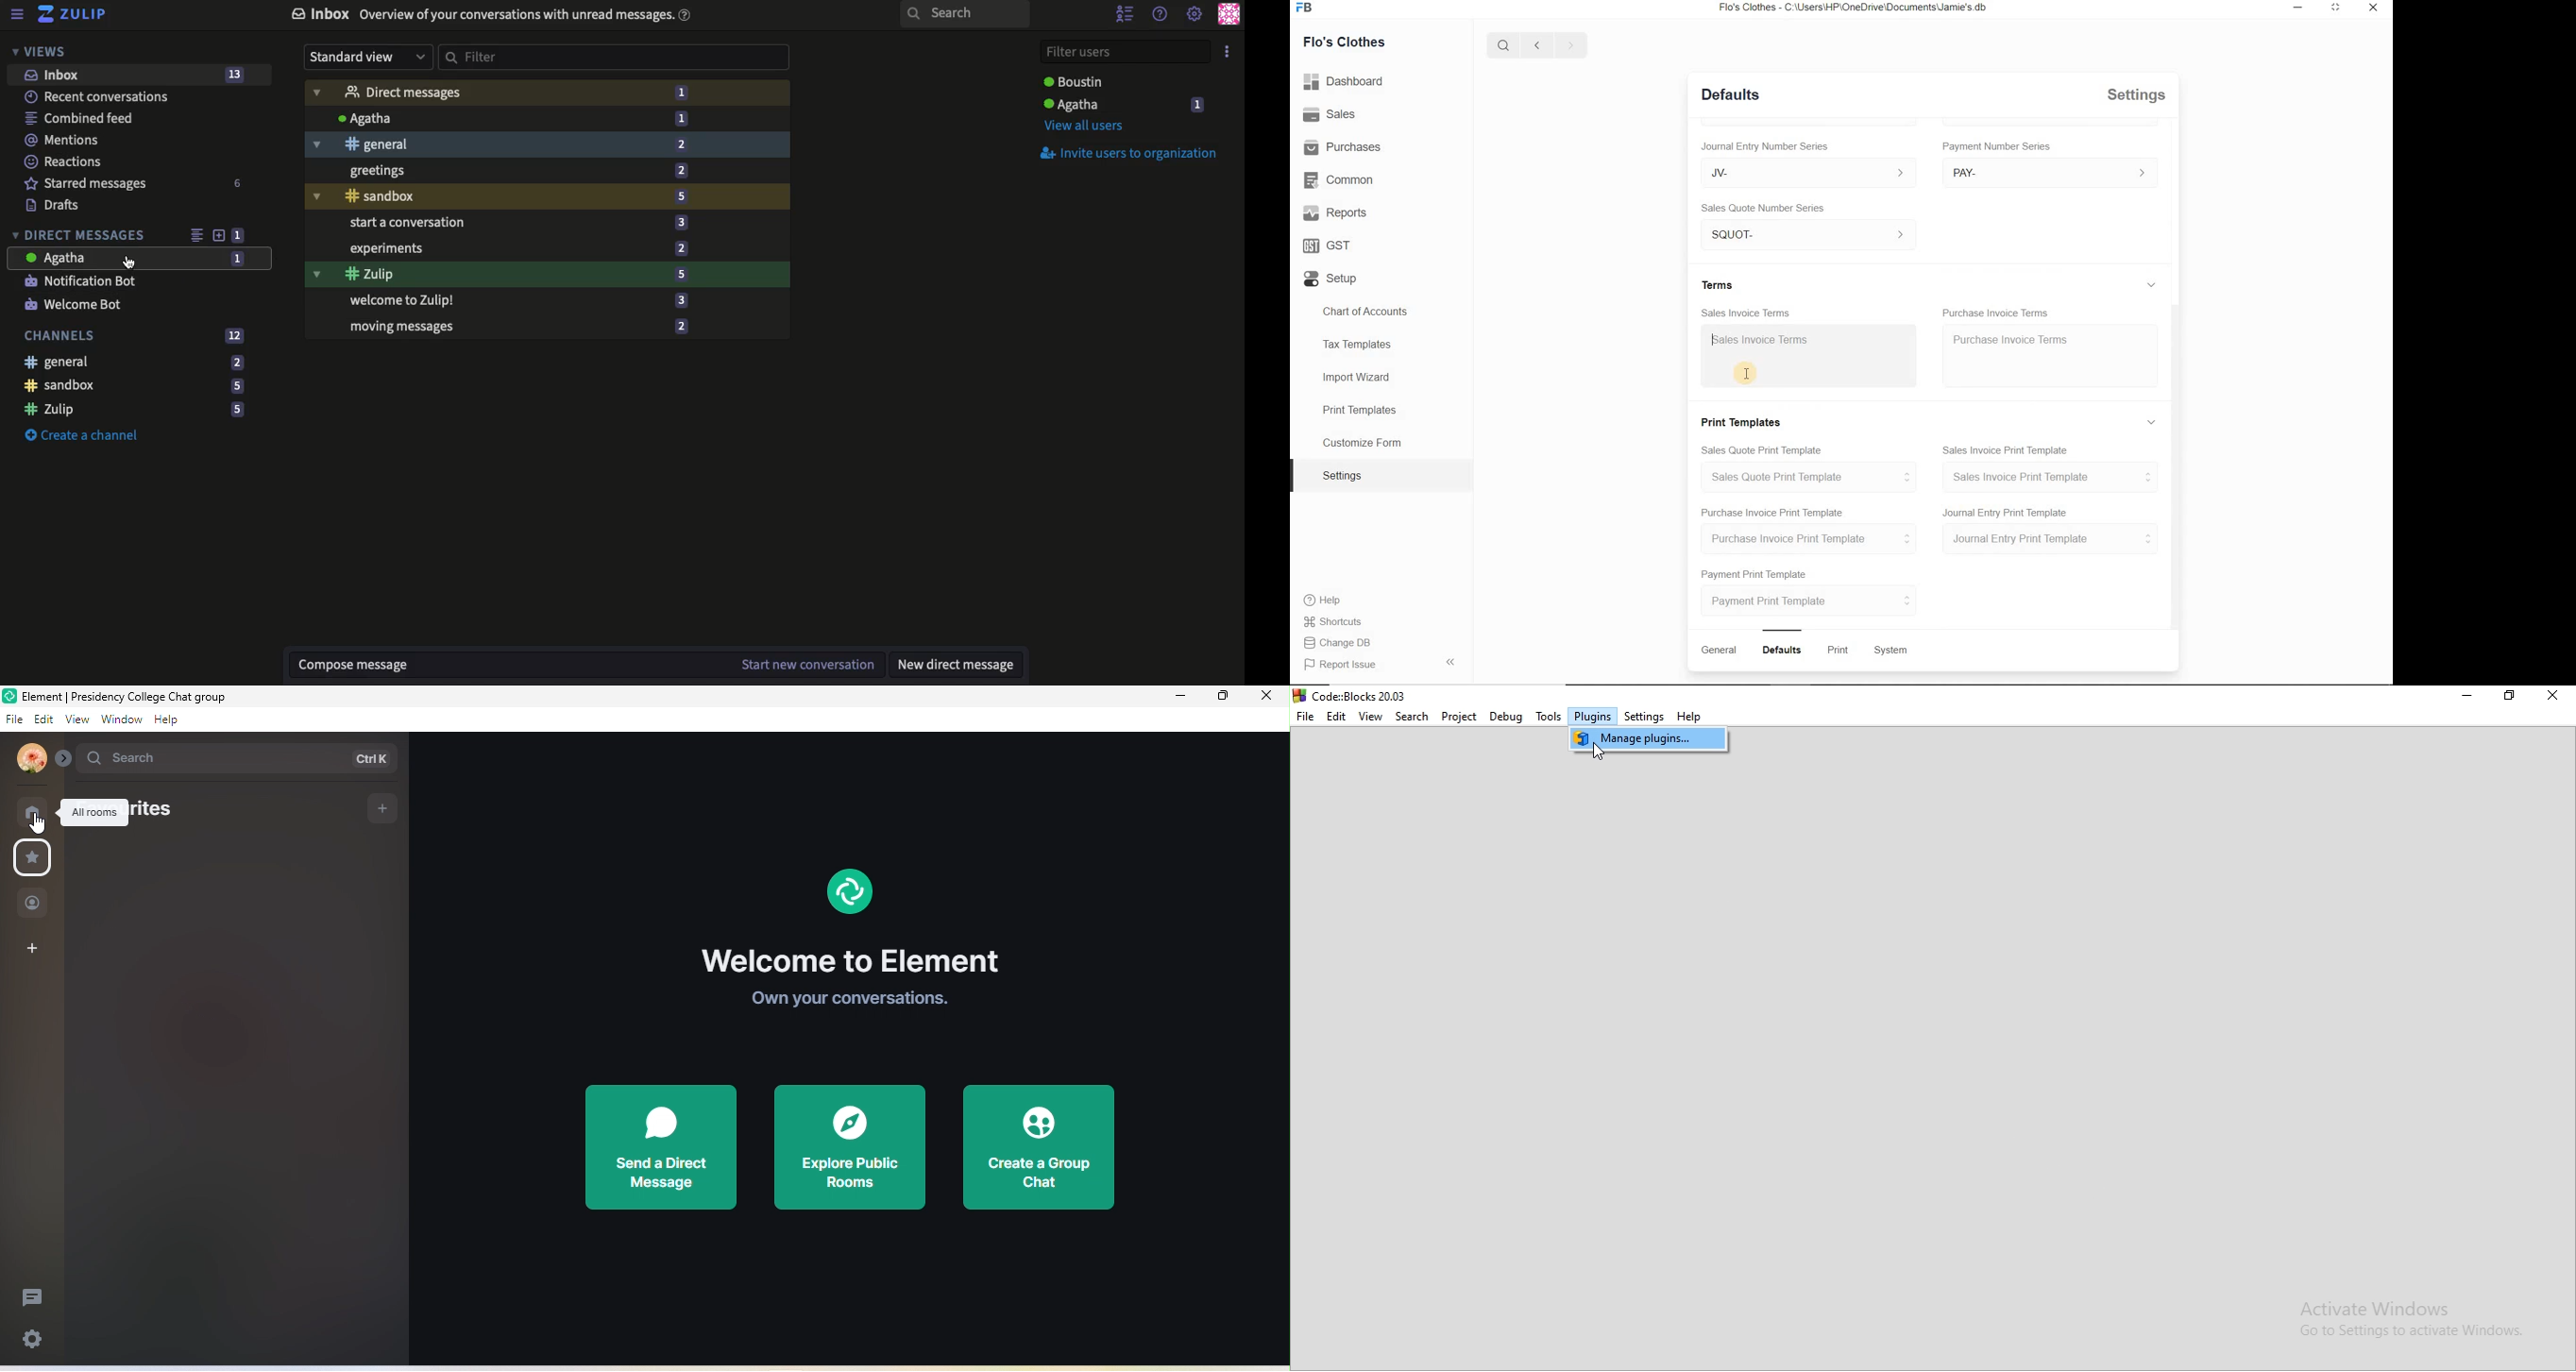 This screenshot has width=2576, height=1372. Describe the element at coordinates (546, 91) in the screenshot. I see `Direct messages` at that location.